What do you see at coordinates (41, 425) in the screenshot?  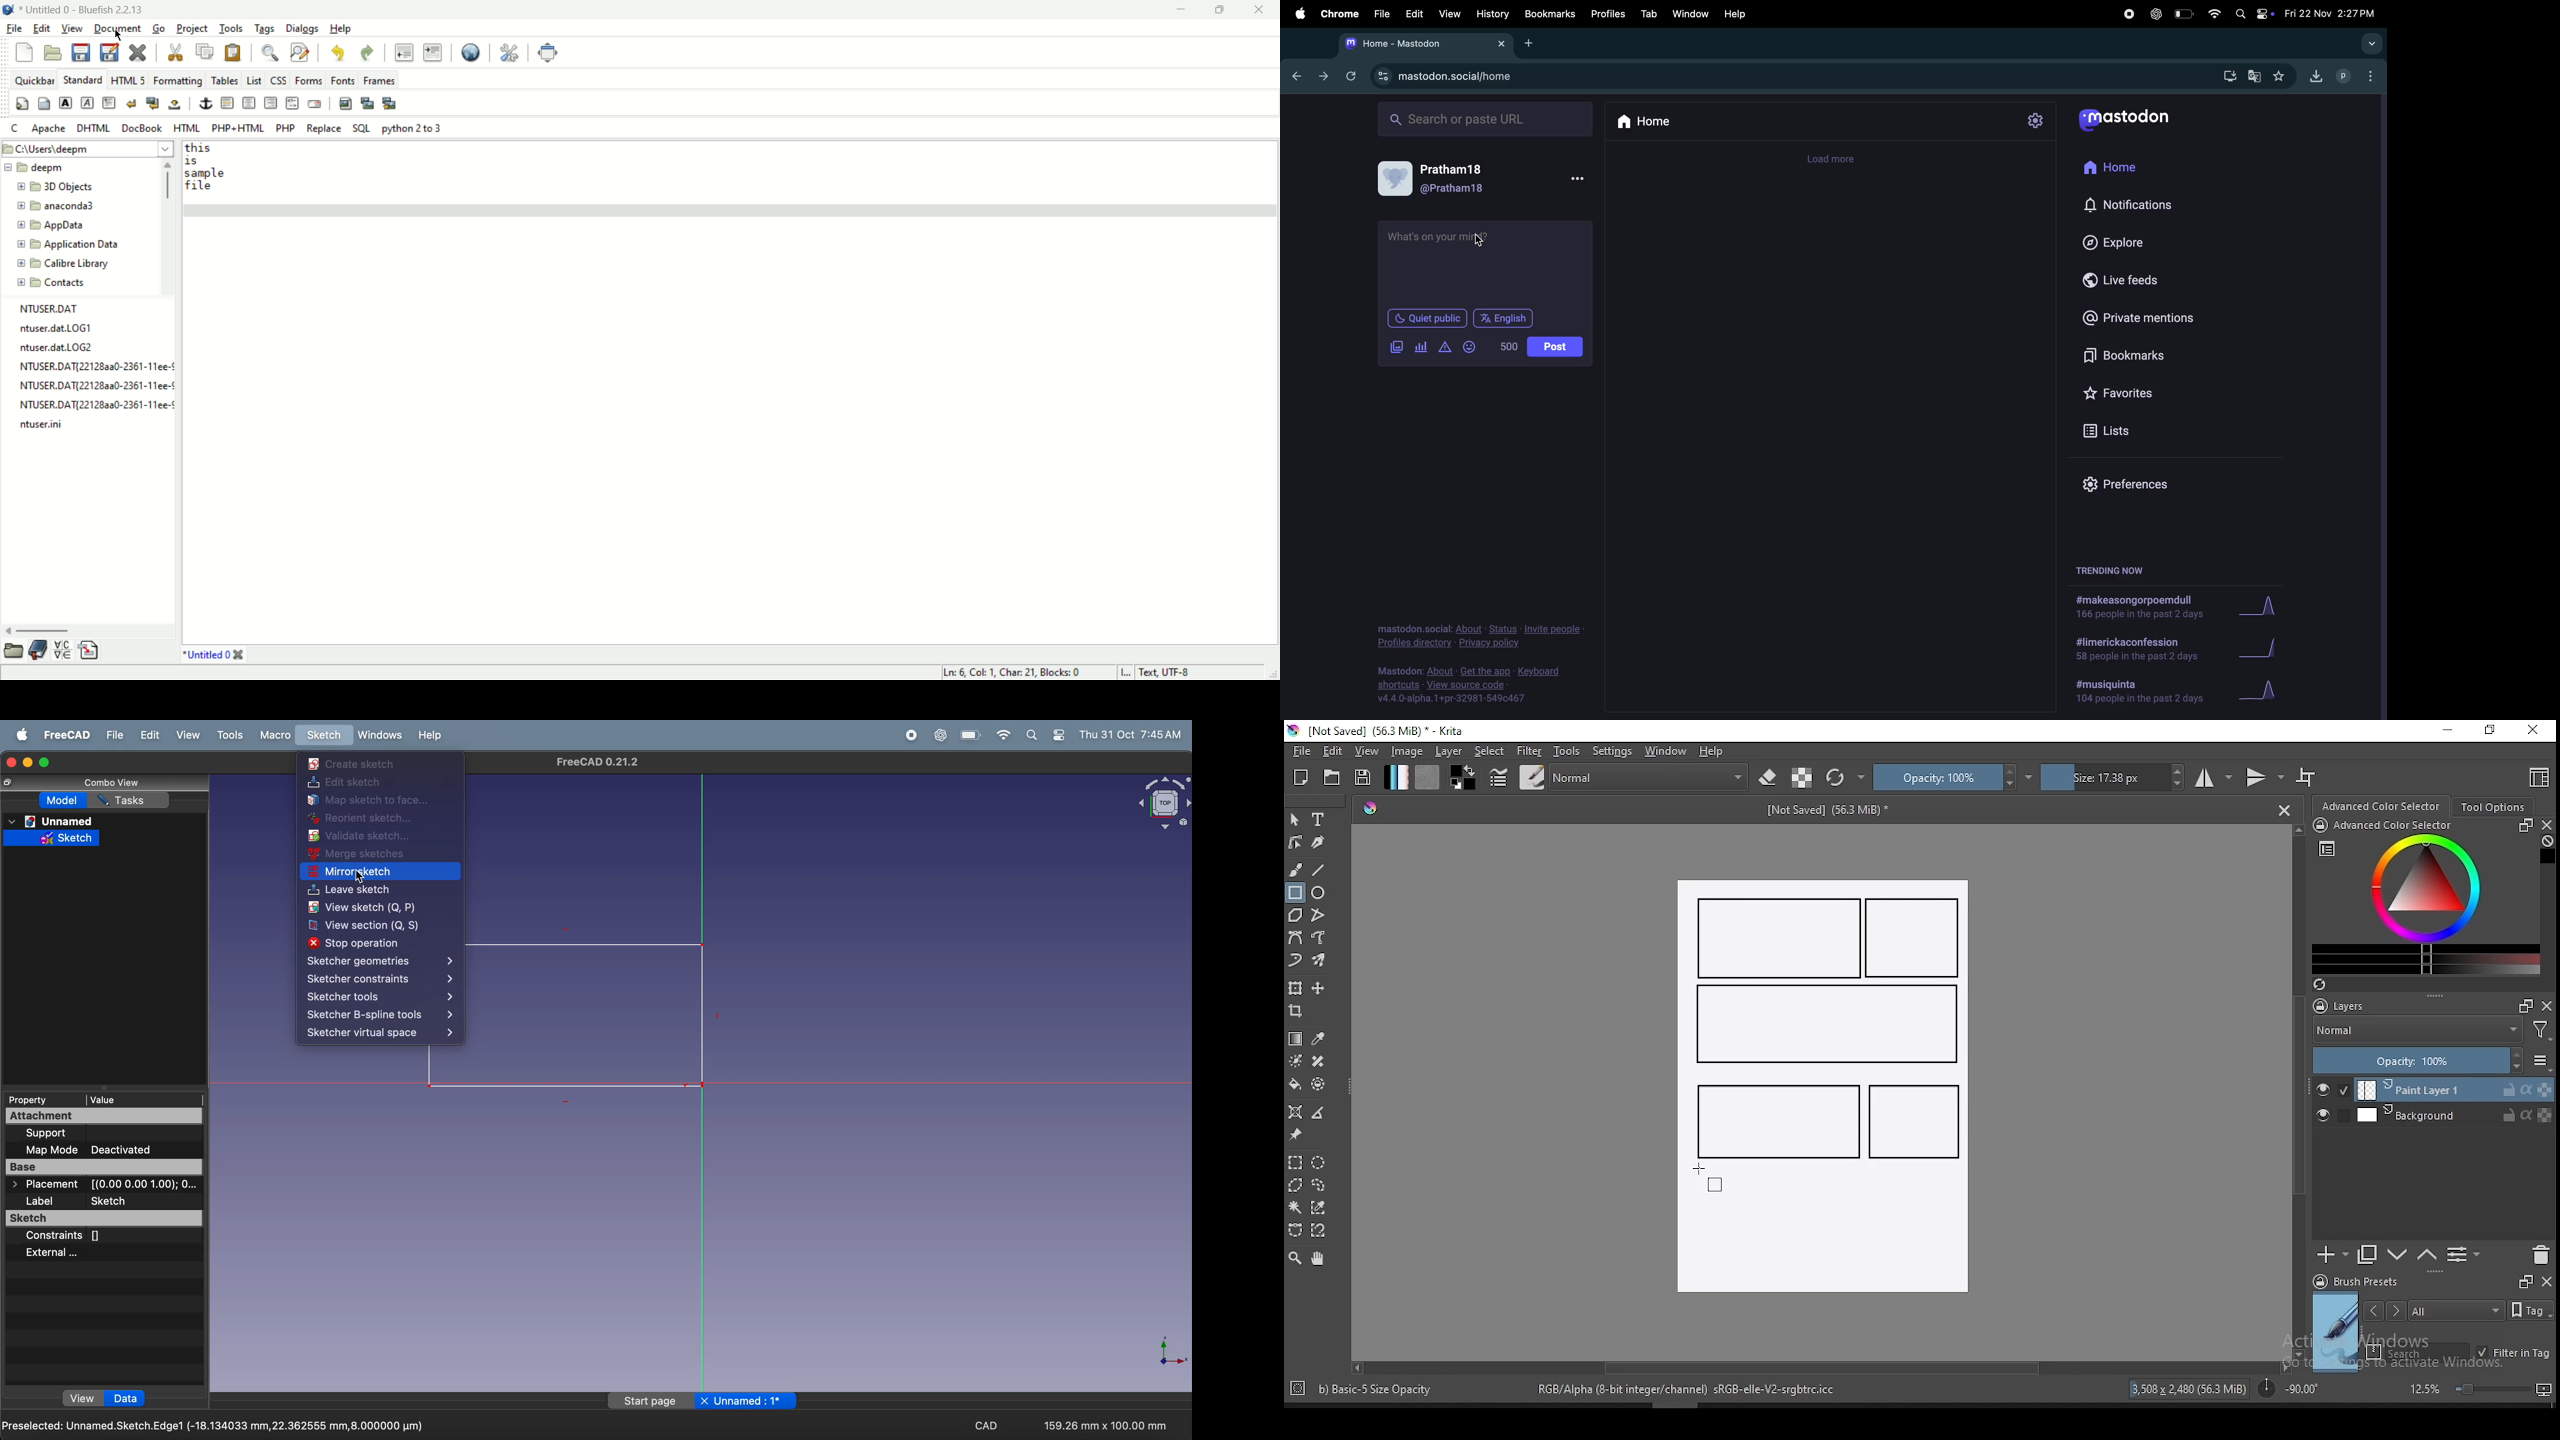 I see `ntuser.ini` at bounding box center [41, 425].